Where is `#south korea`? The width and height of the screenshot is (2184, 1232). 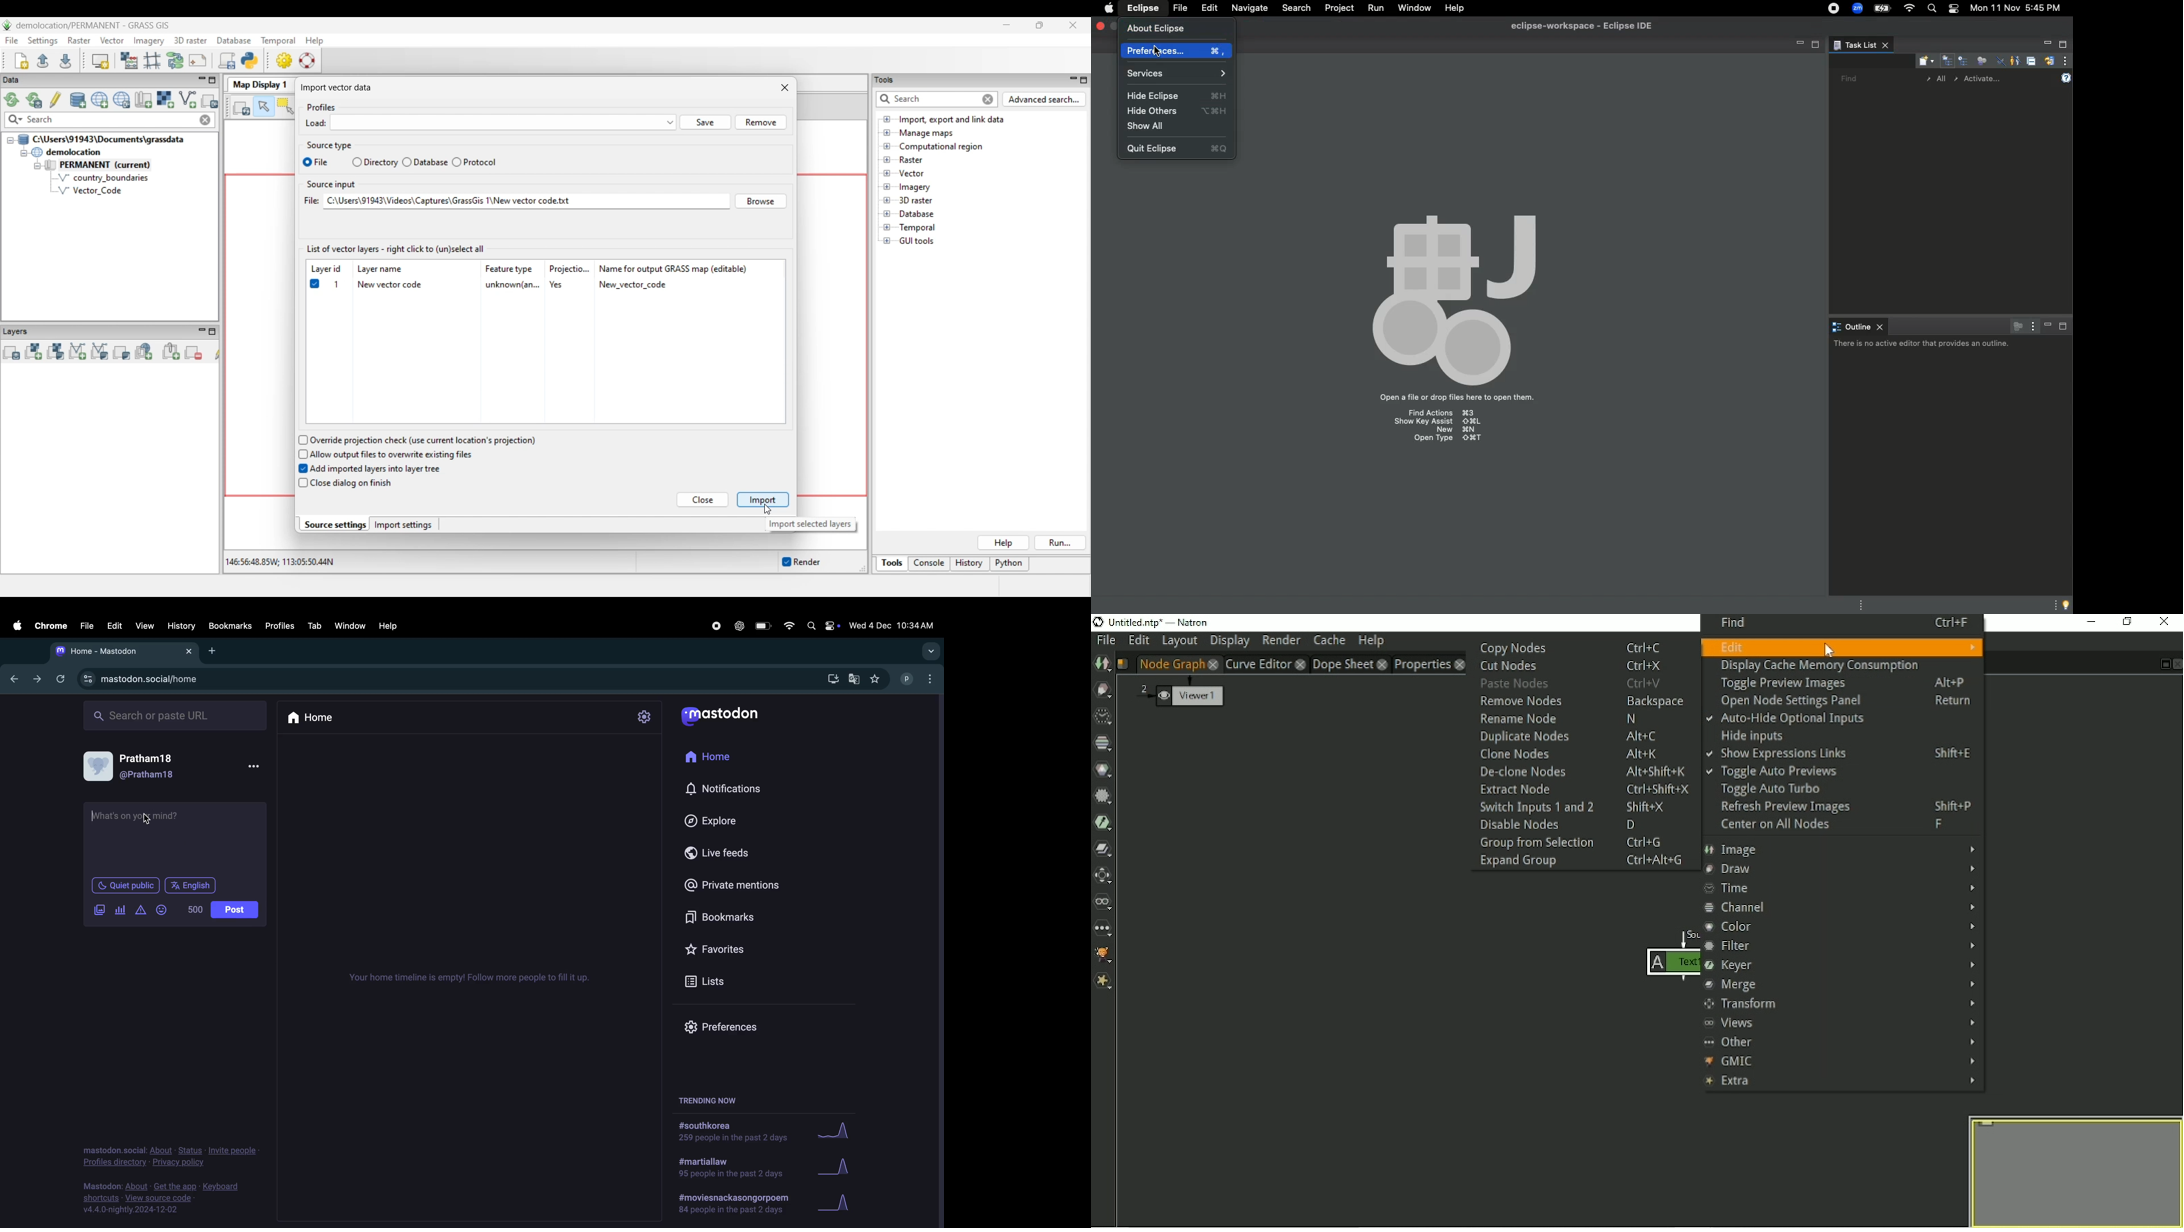
#south korea is located at coordinates (729, 1132).